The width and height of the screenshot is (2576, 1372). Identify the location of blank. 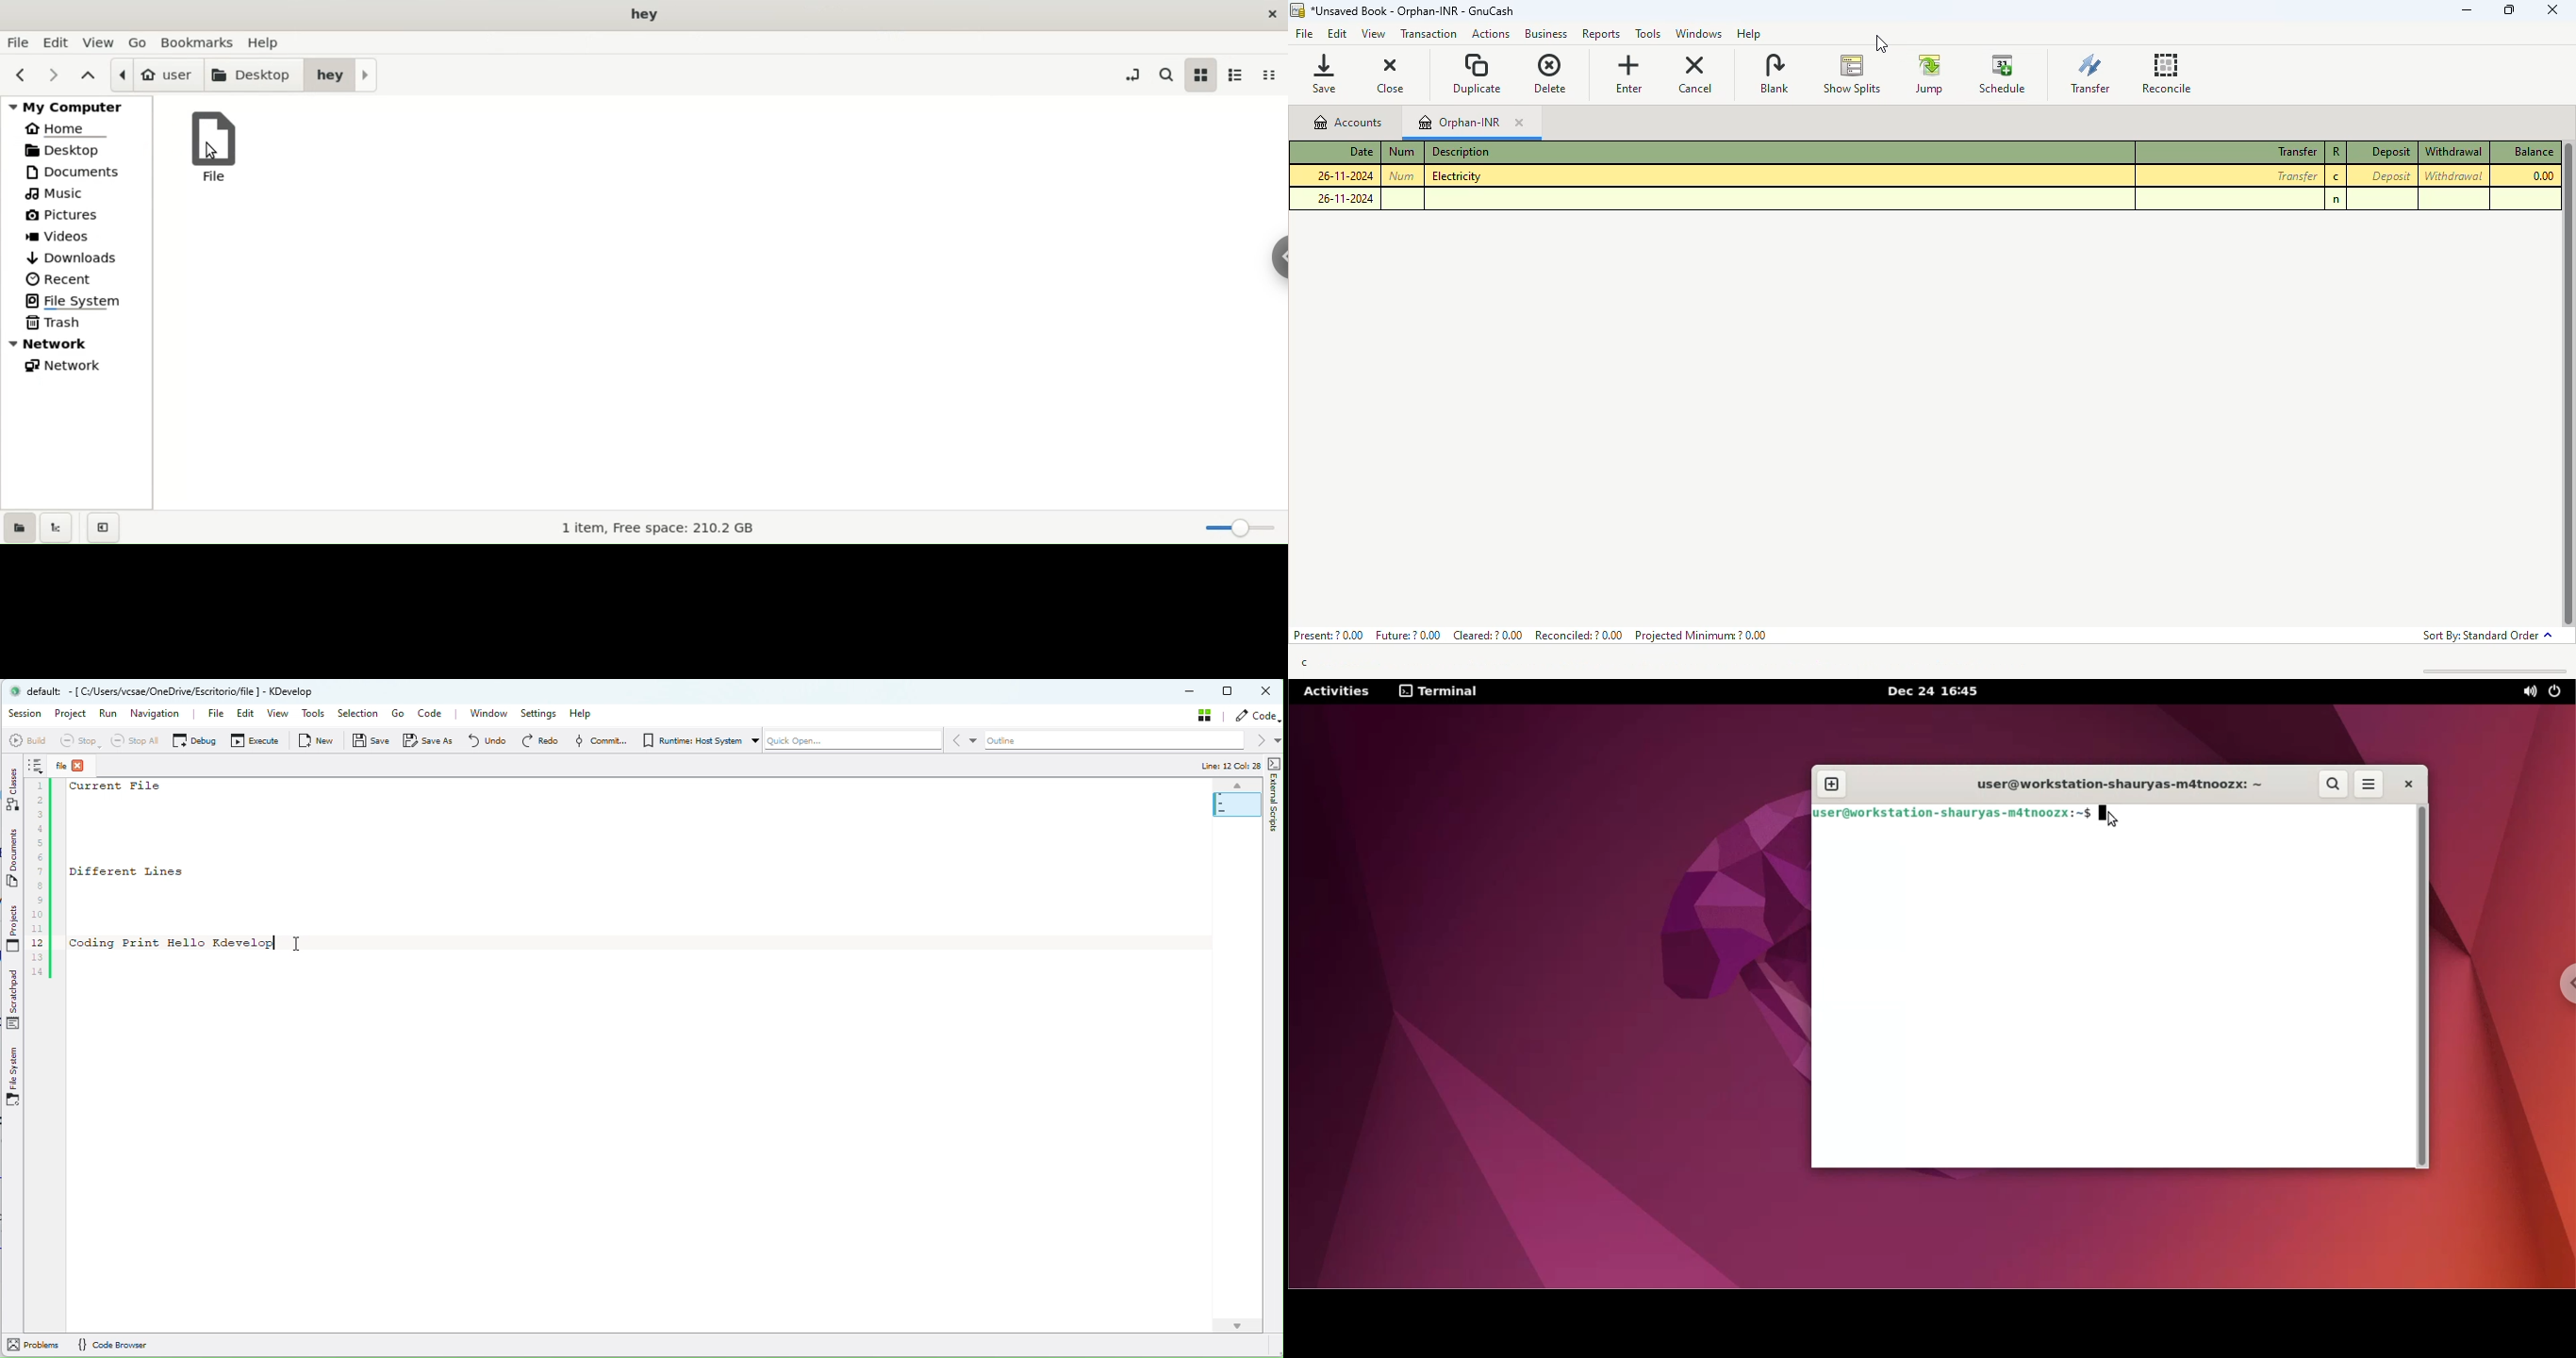
(1774, 73).